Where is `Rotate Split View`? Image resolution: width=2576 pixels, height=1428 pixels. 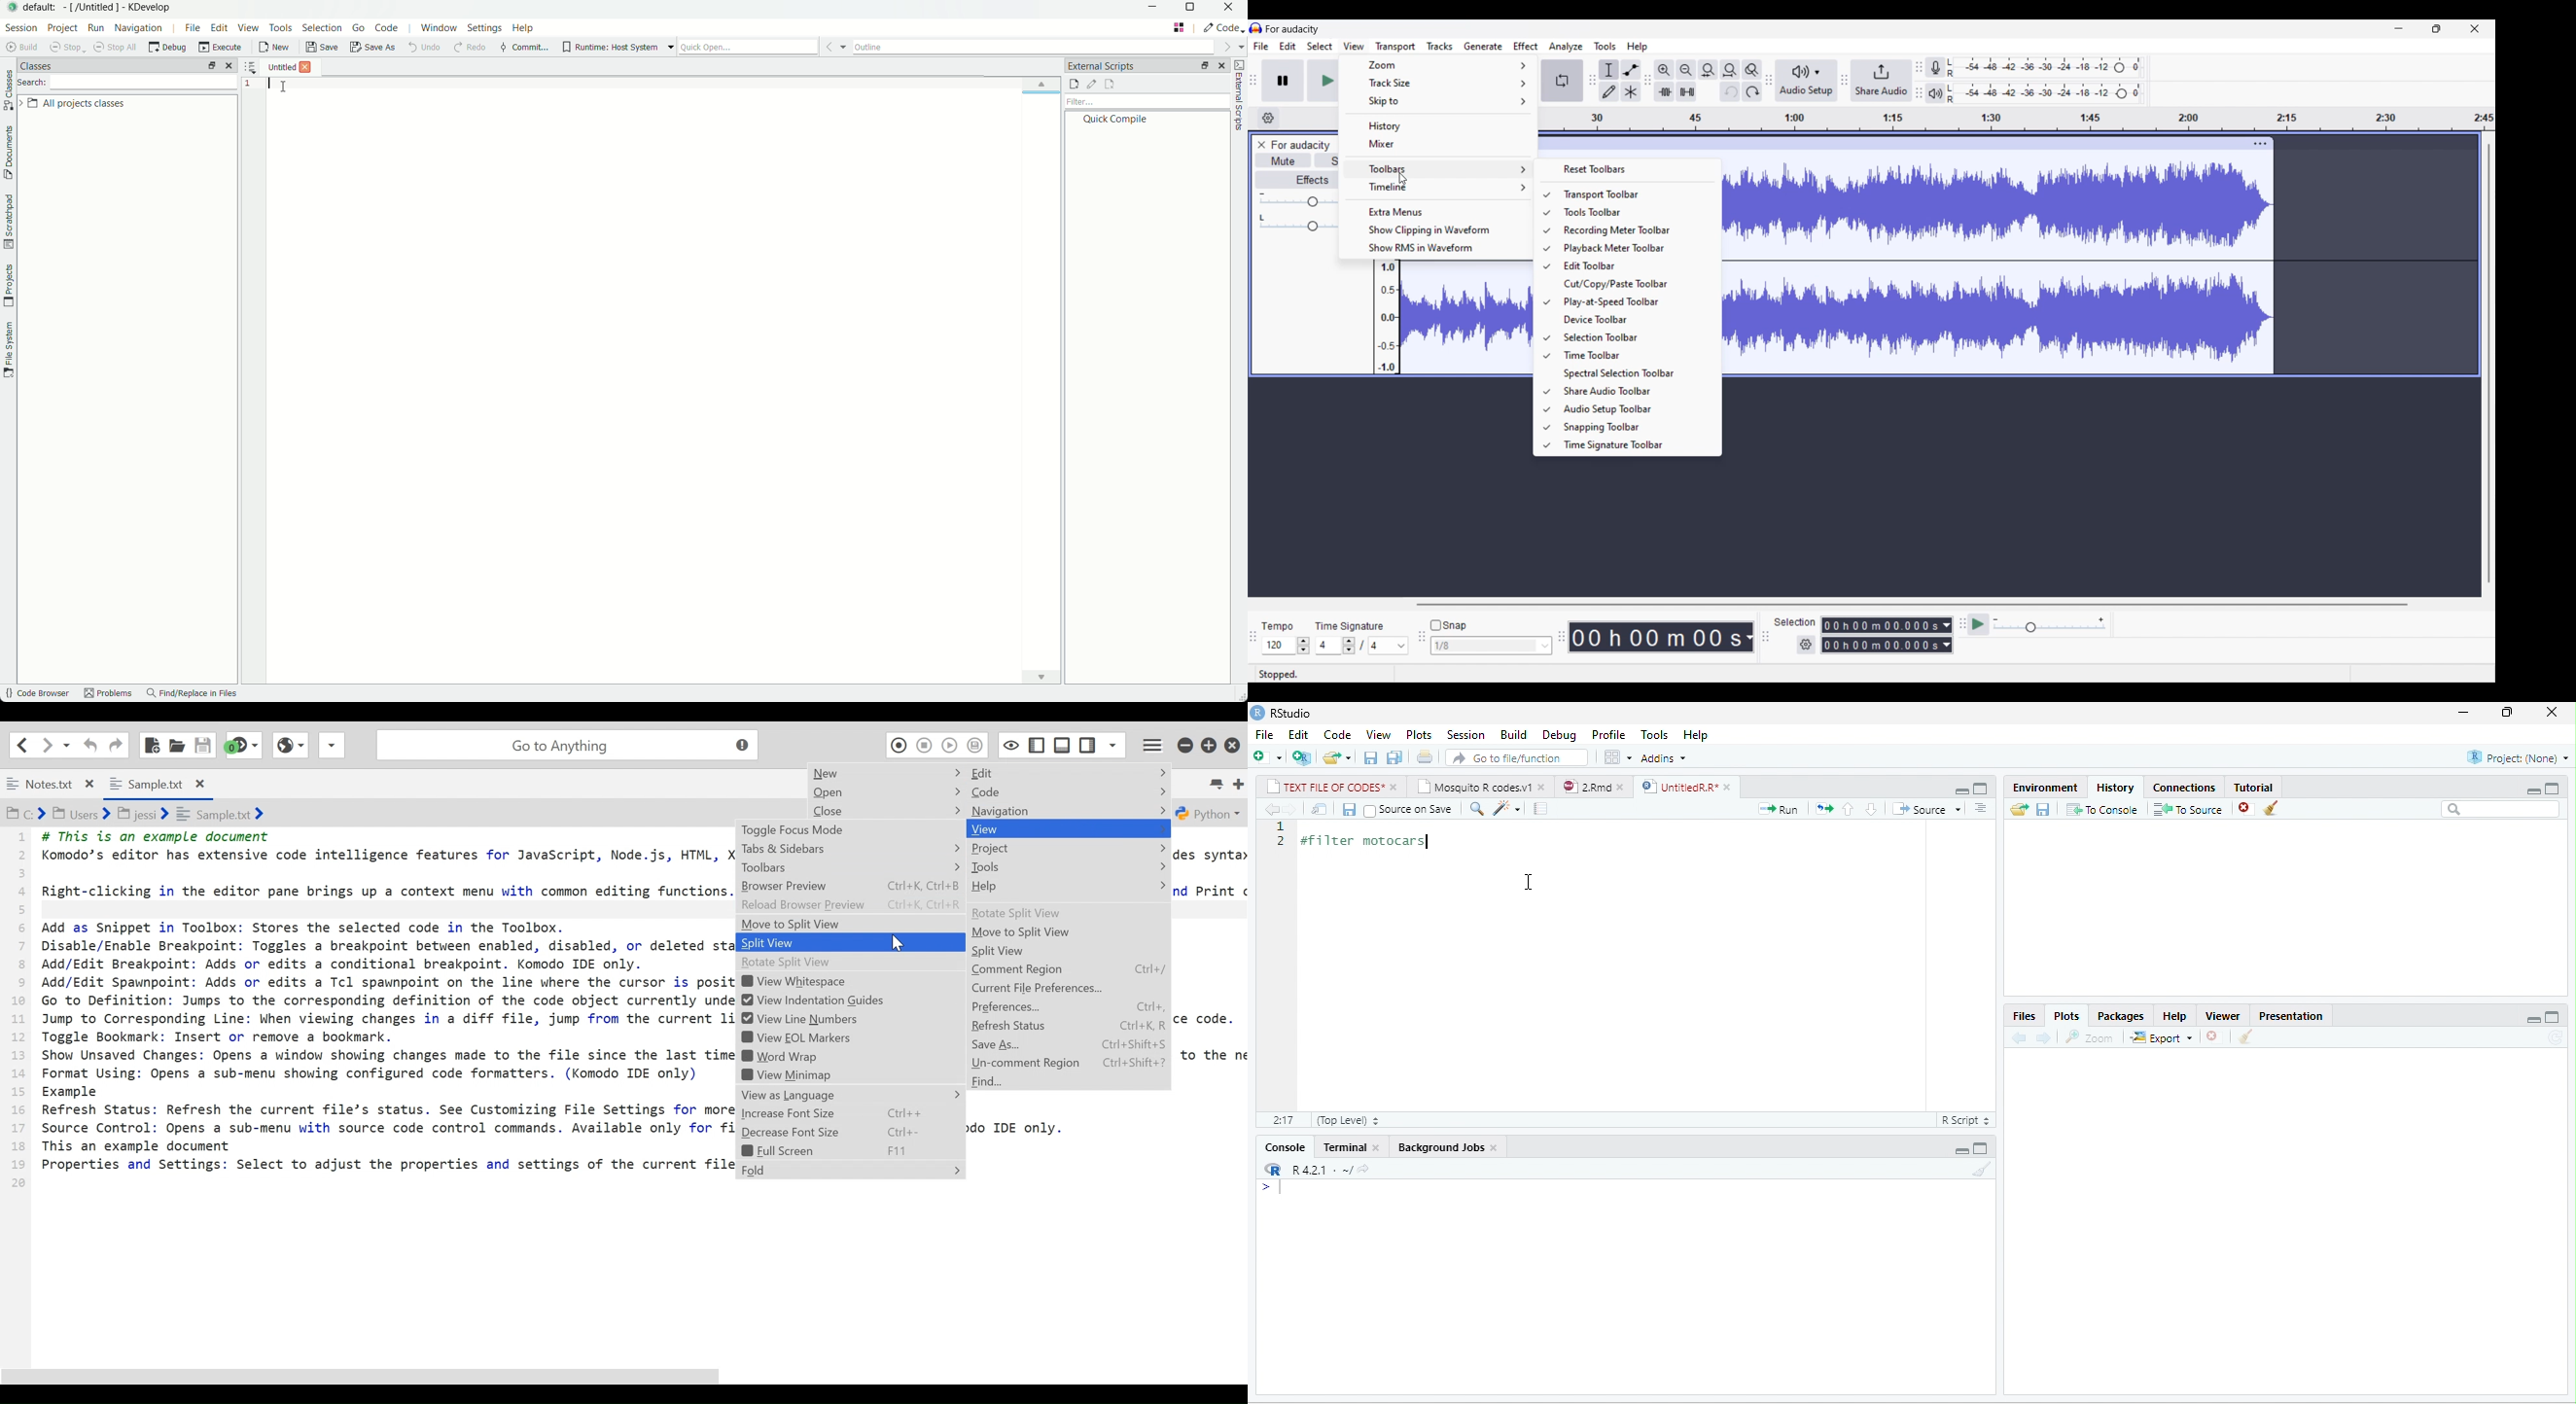
Rotate Split View is located at coordinates (848, 963).